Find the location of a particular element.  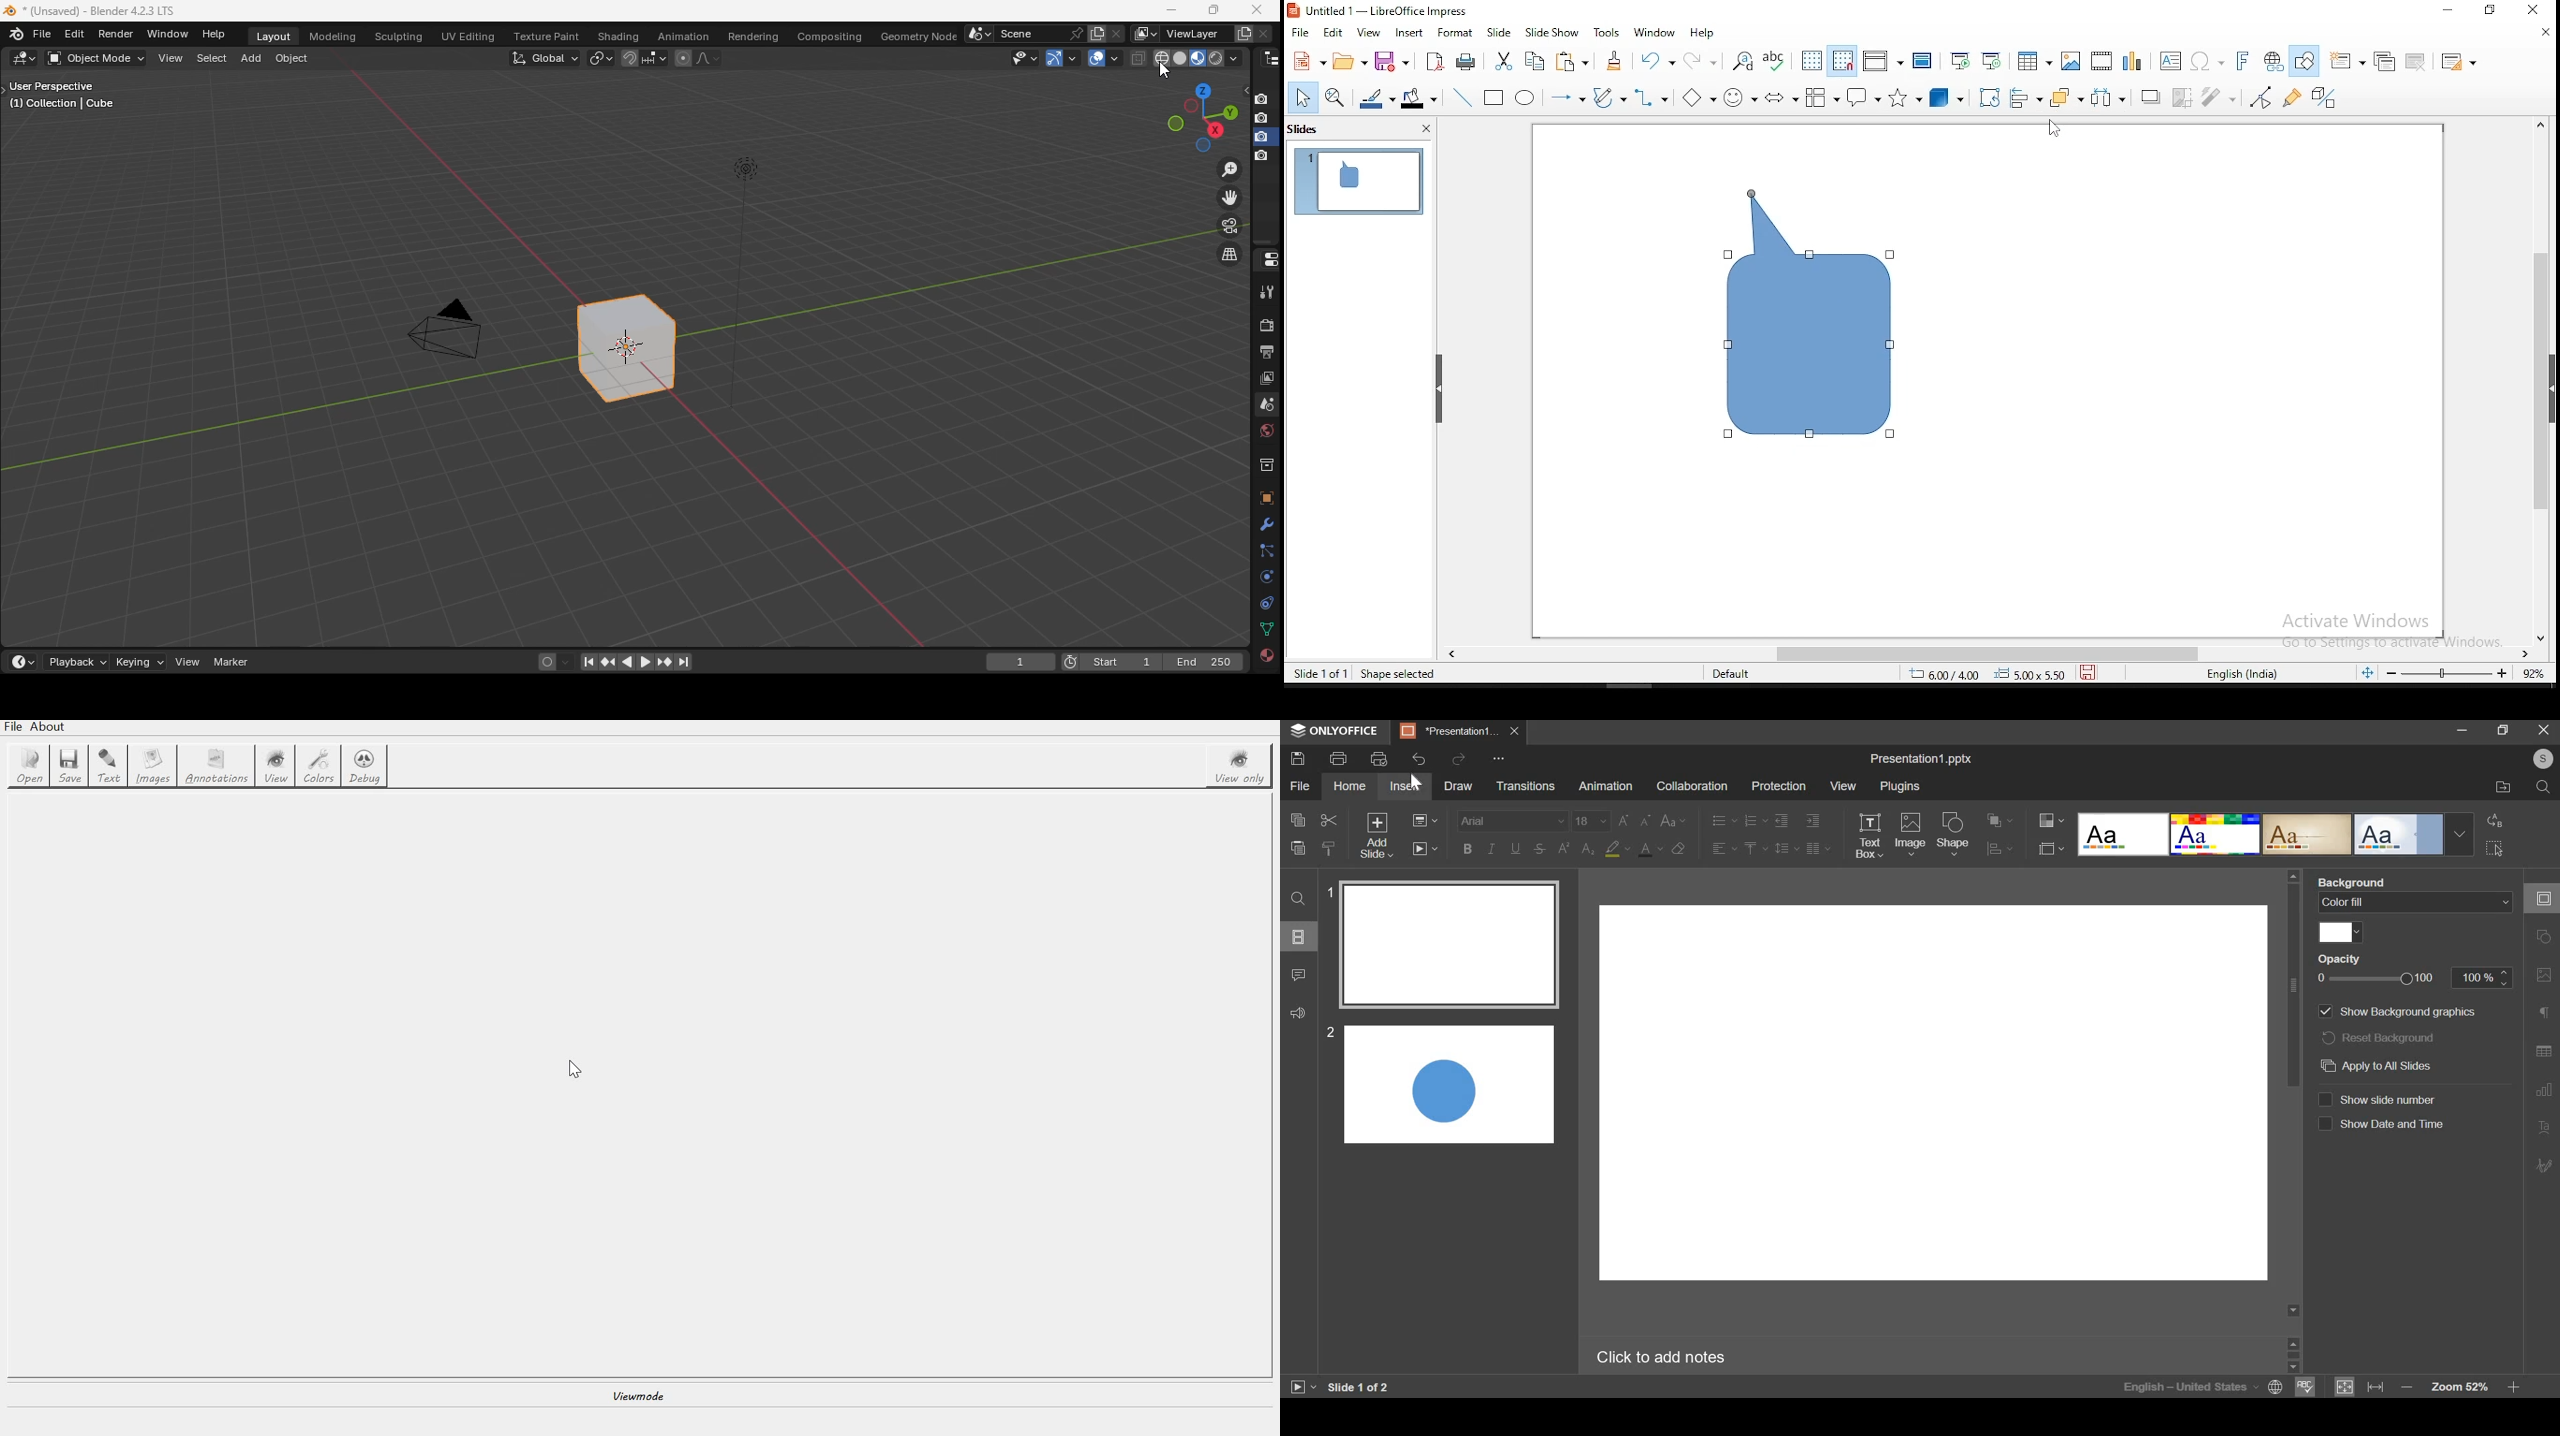

slide show is located at coordinates (1553, 29).